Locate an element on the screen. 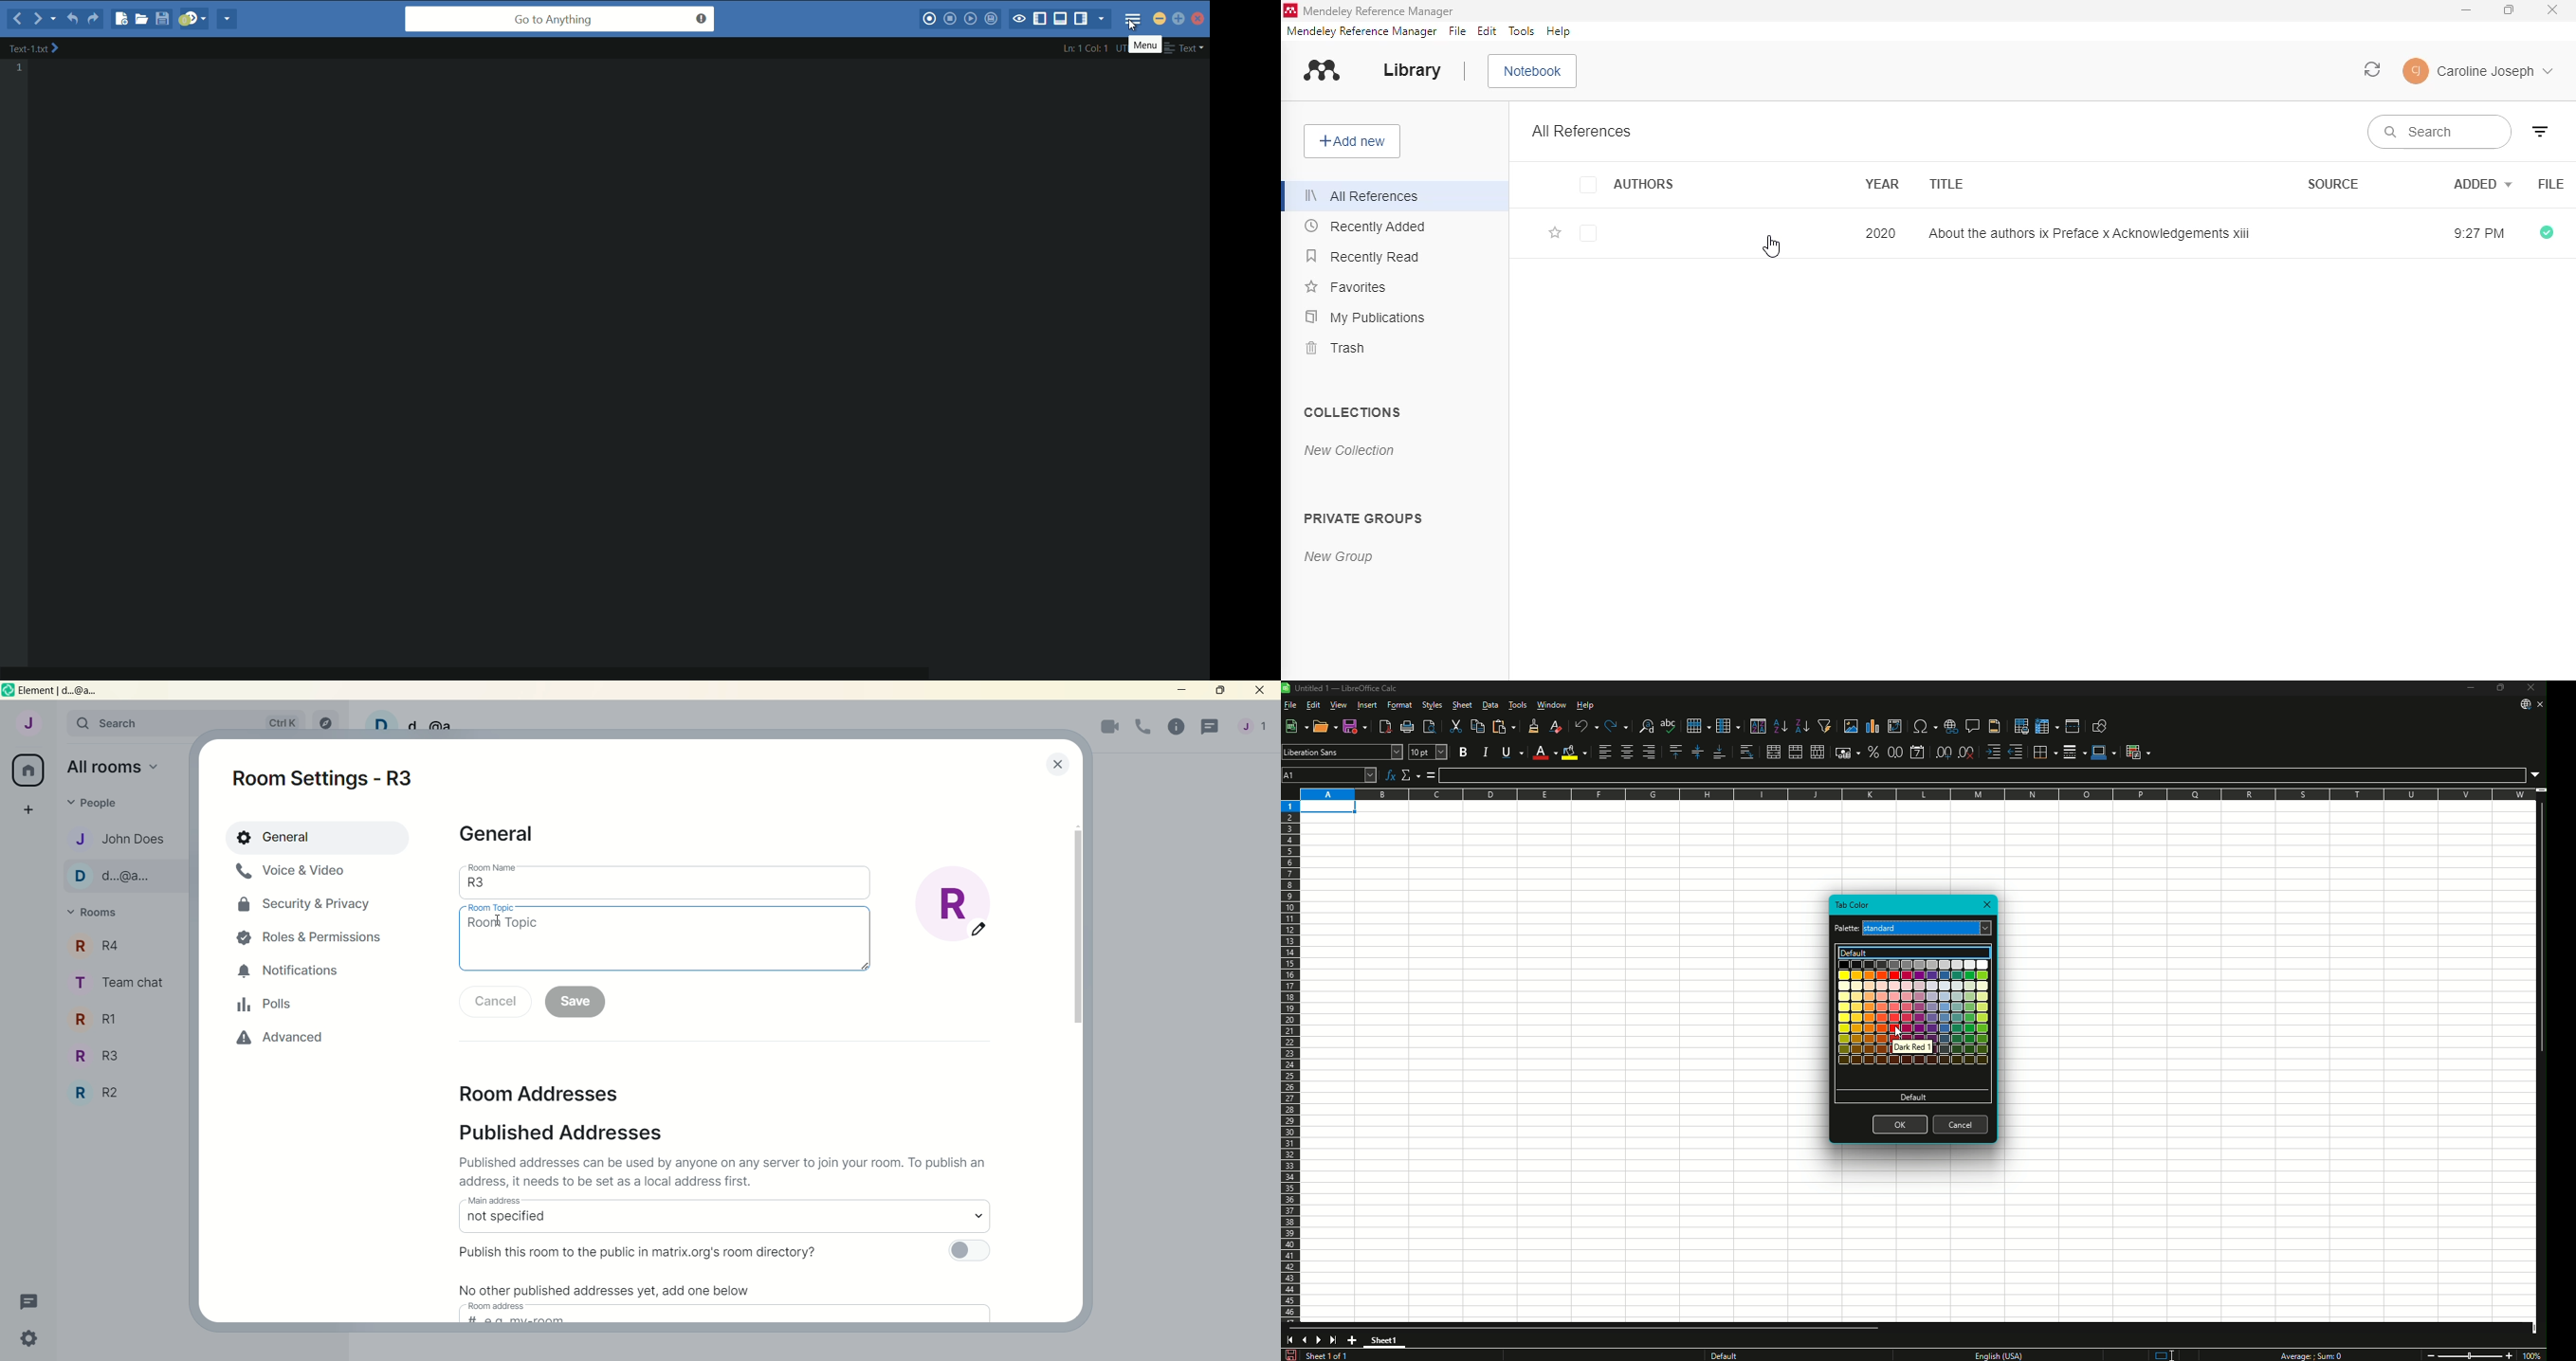  File is located at coordinates (1291, 705).